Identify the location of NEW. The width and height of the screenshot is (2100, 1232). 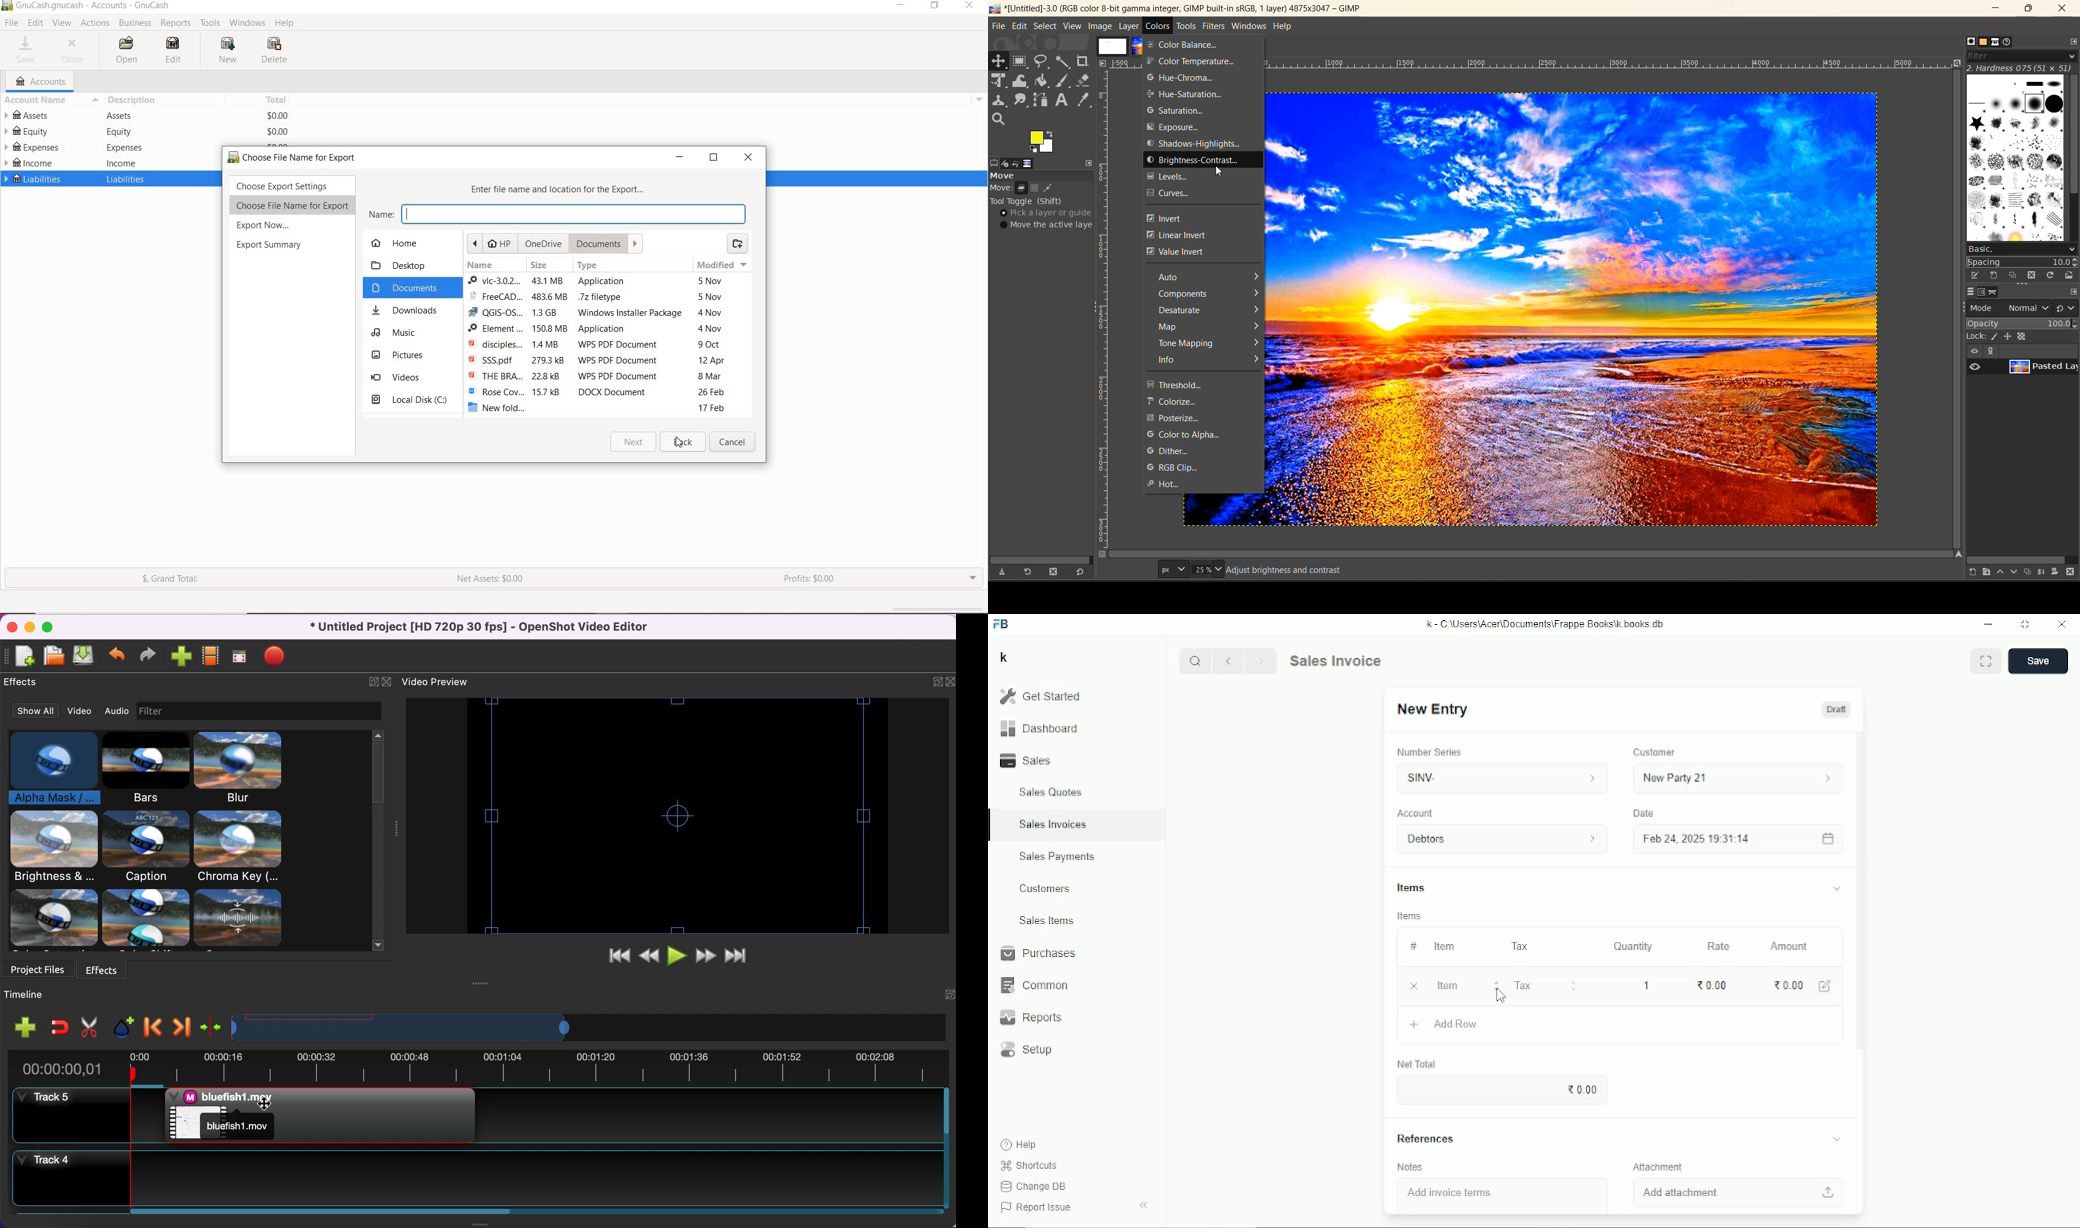
(227, 52).